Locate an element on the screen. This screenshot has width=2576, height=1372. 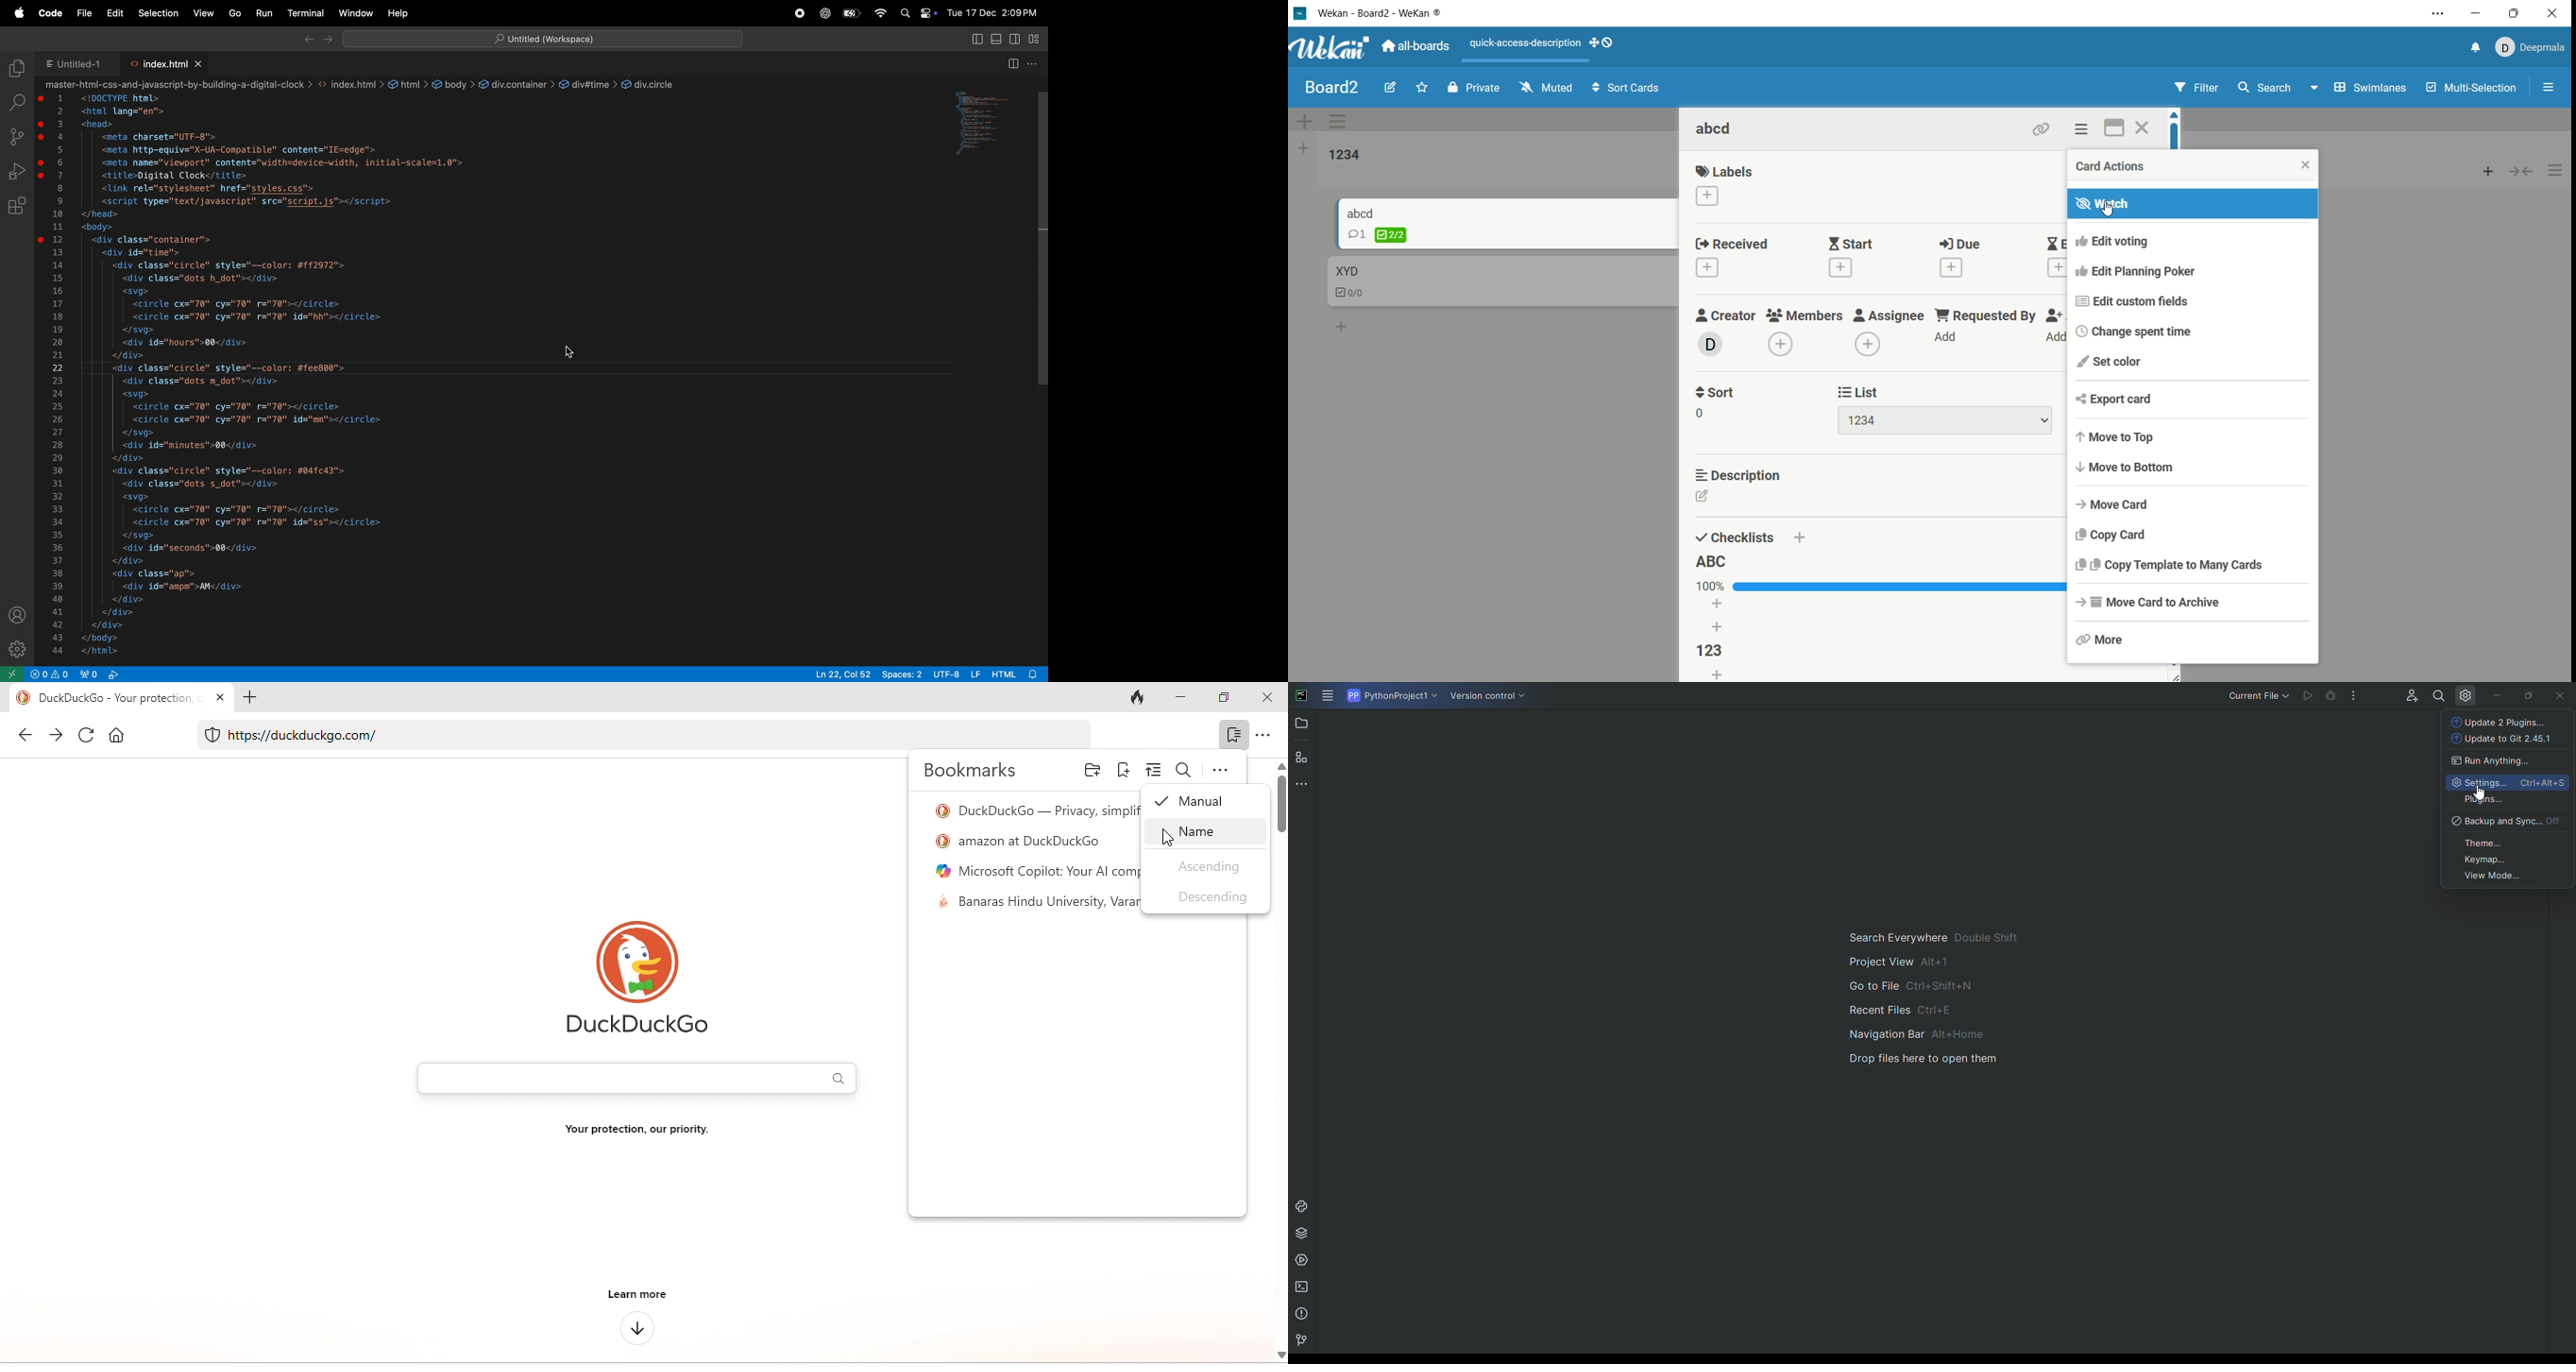
edit is located at coordinates (116, 14).